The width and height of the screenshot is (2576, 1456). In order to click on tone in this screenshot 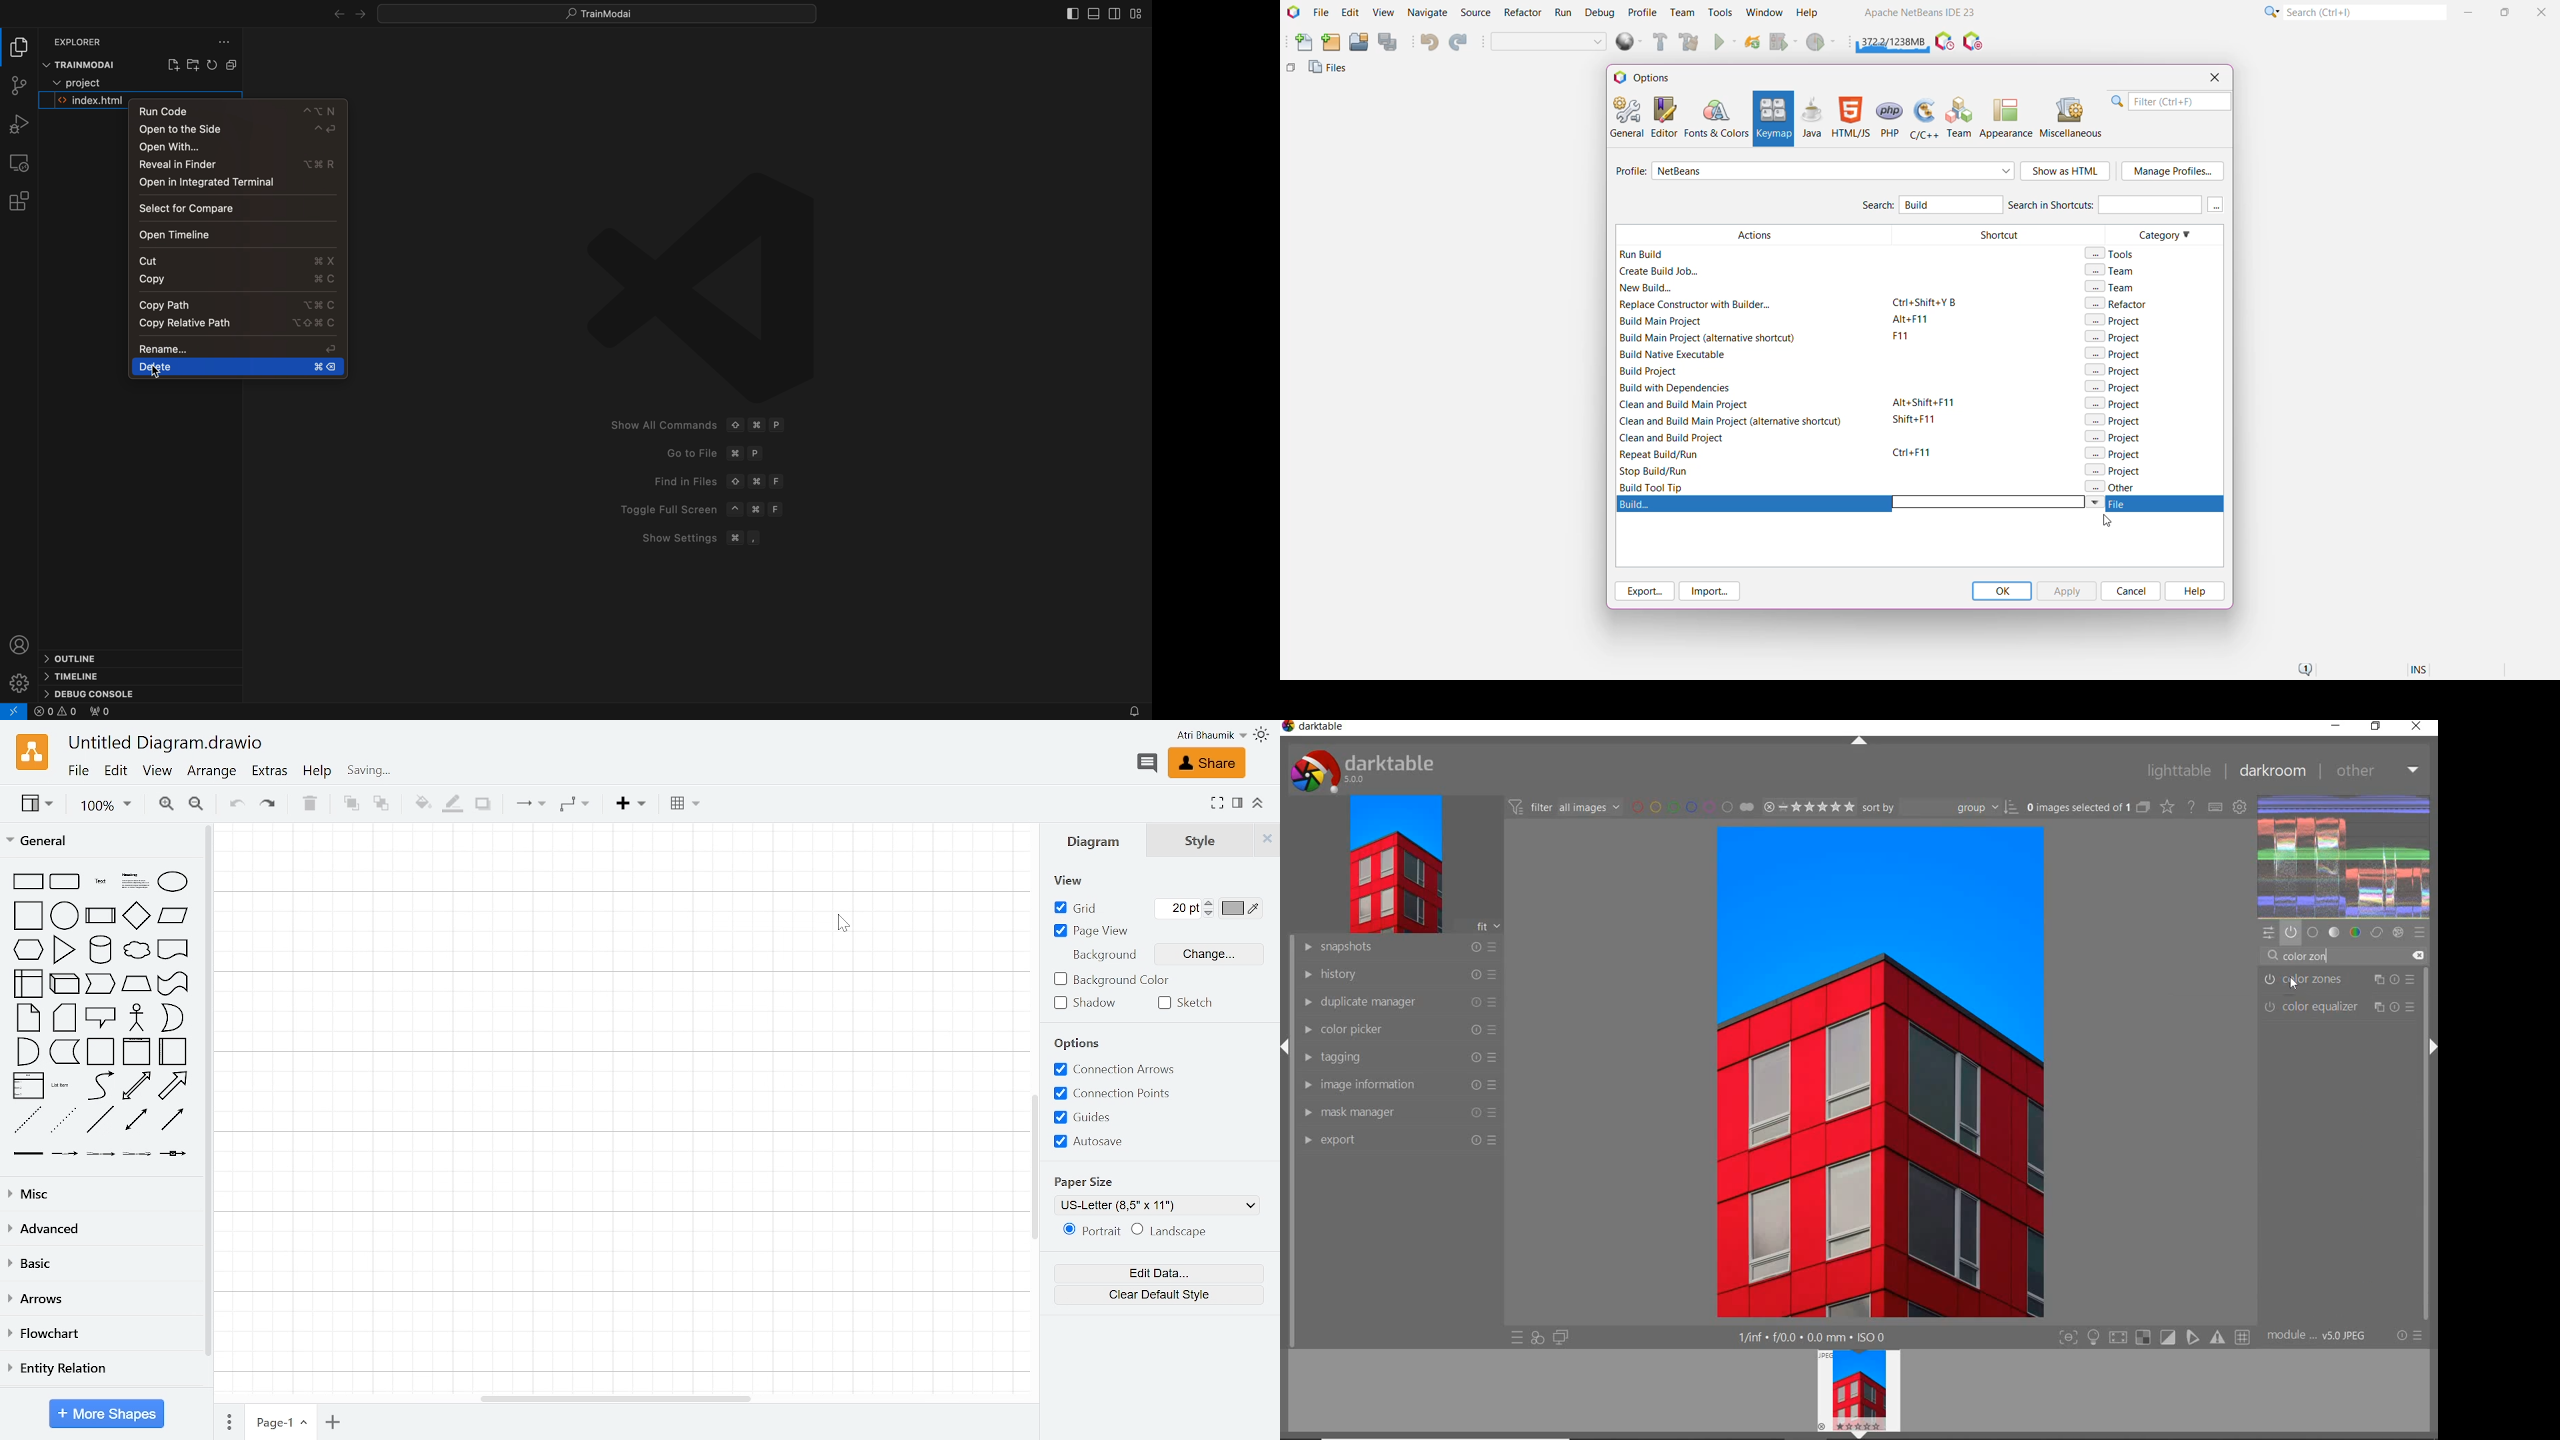, I will do `click(2335, 932)`.